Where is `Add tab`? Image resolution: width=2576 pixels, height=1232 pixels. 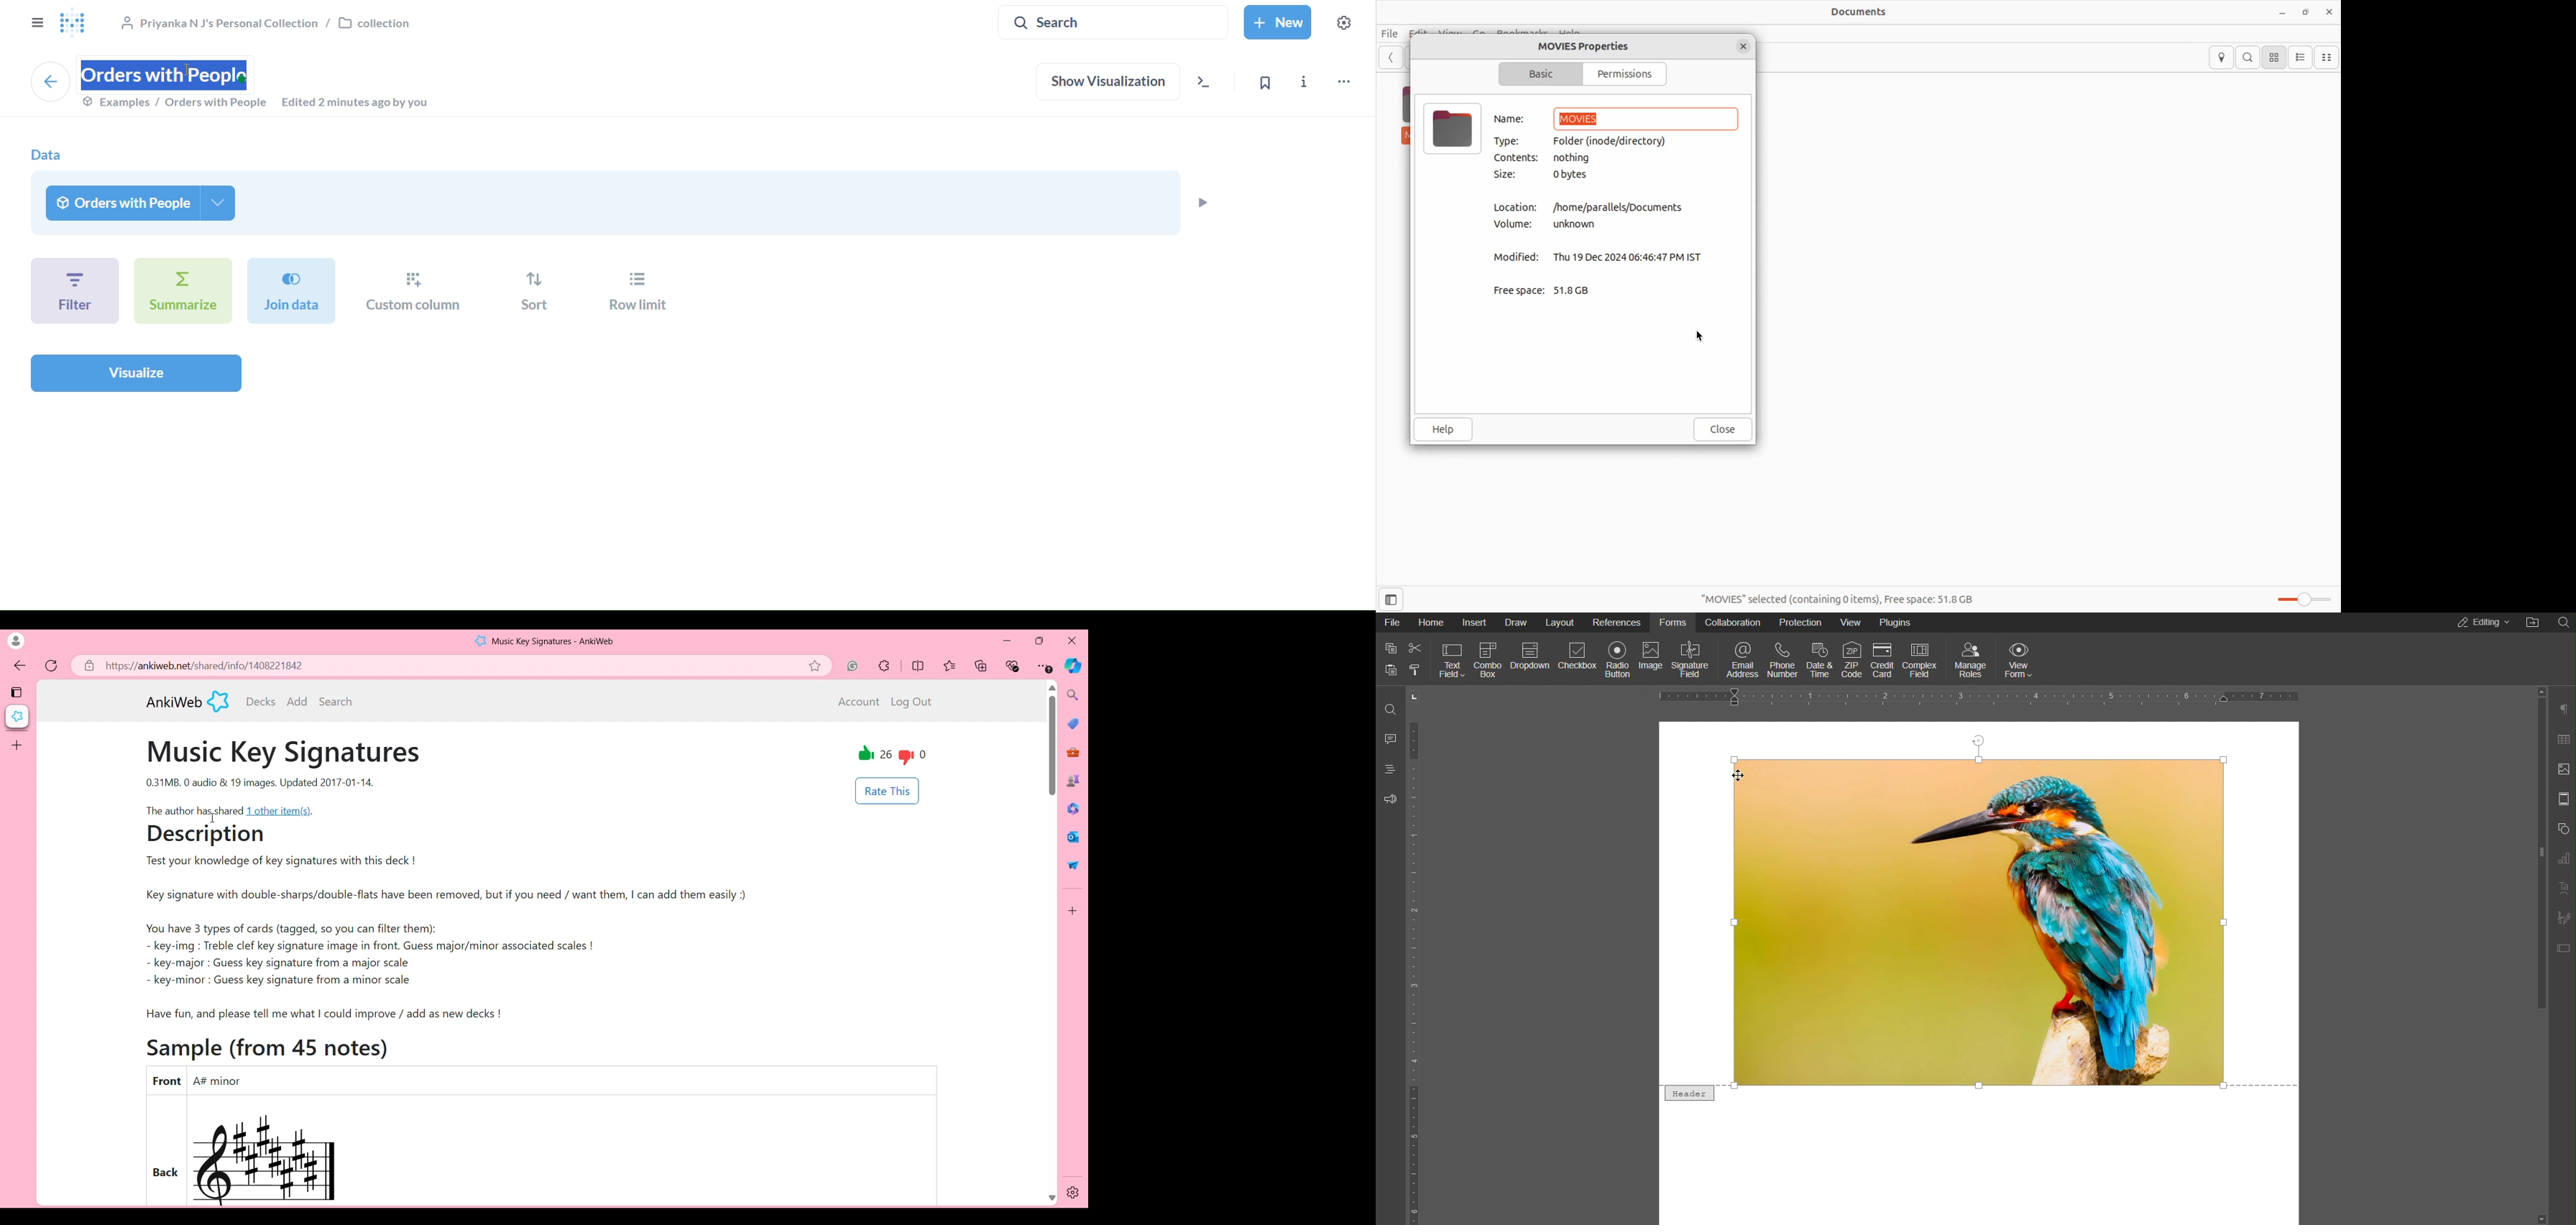 Add tab is located at coordinates (16, 745).